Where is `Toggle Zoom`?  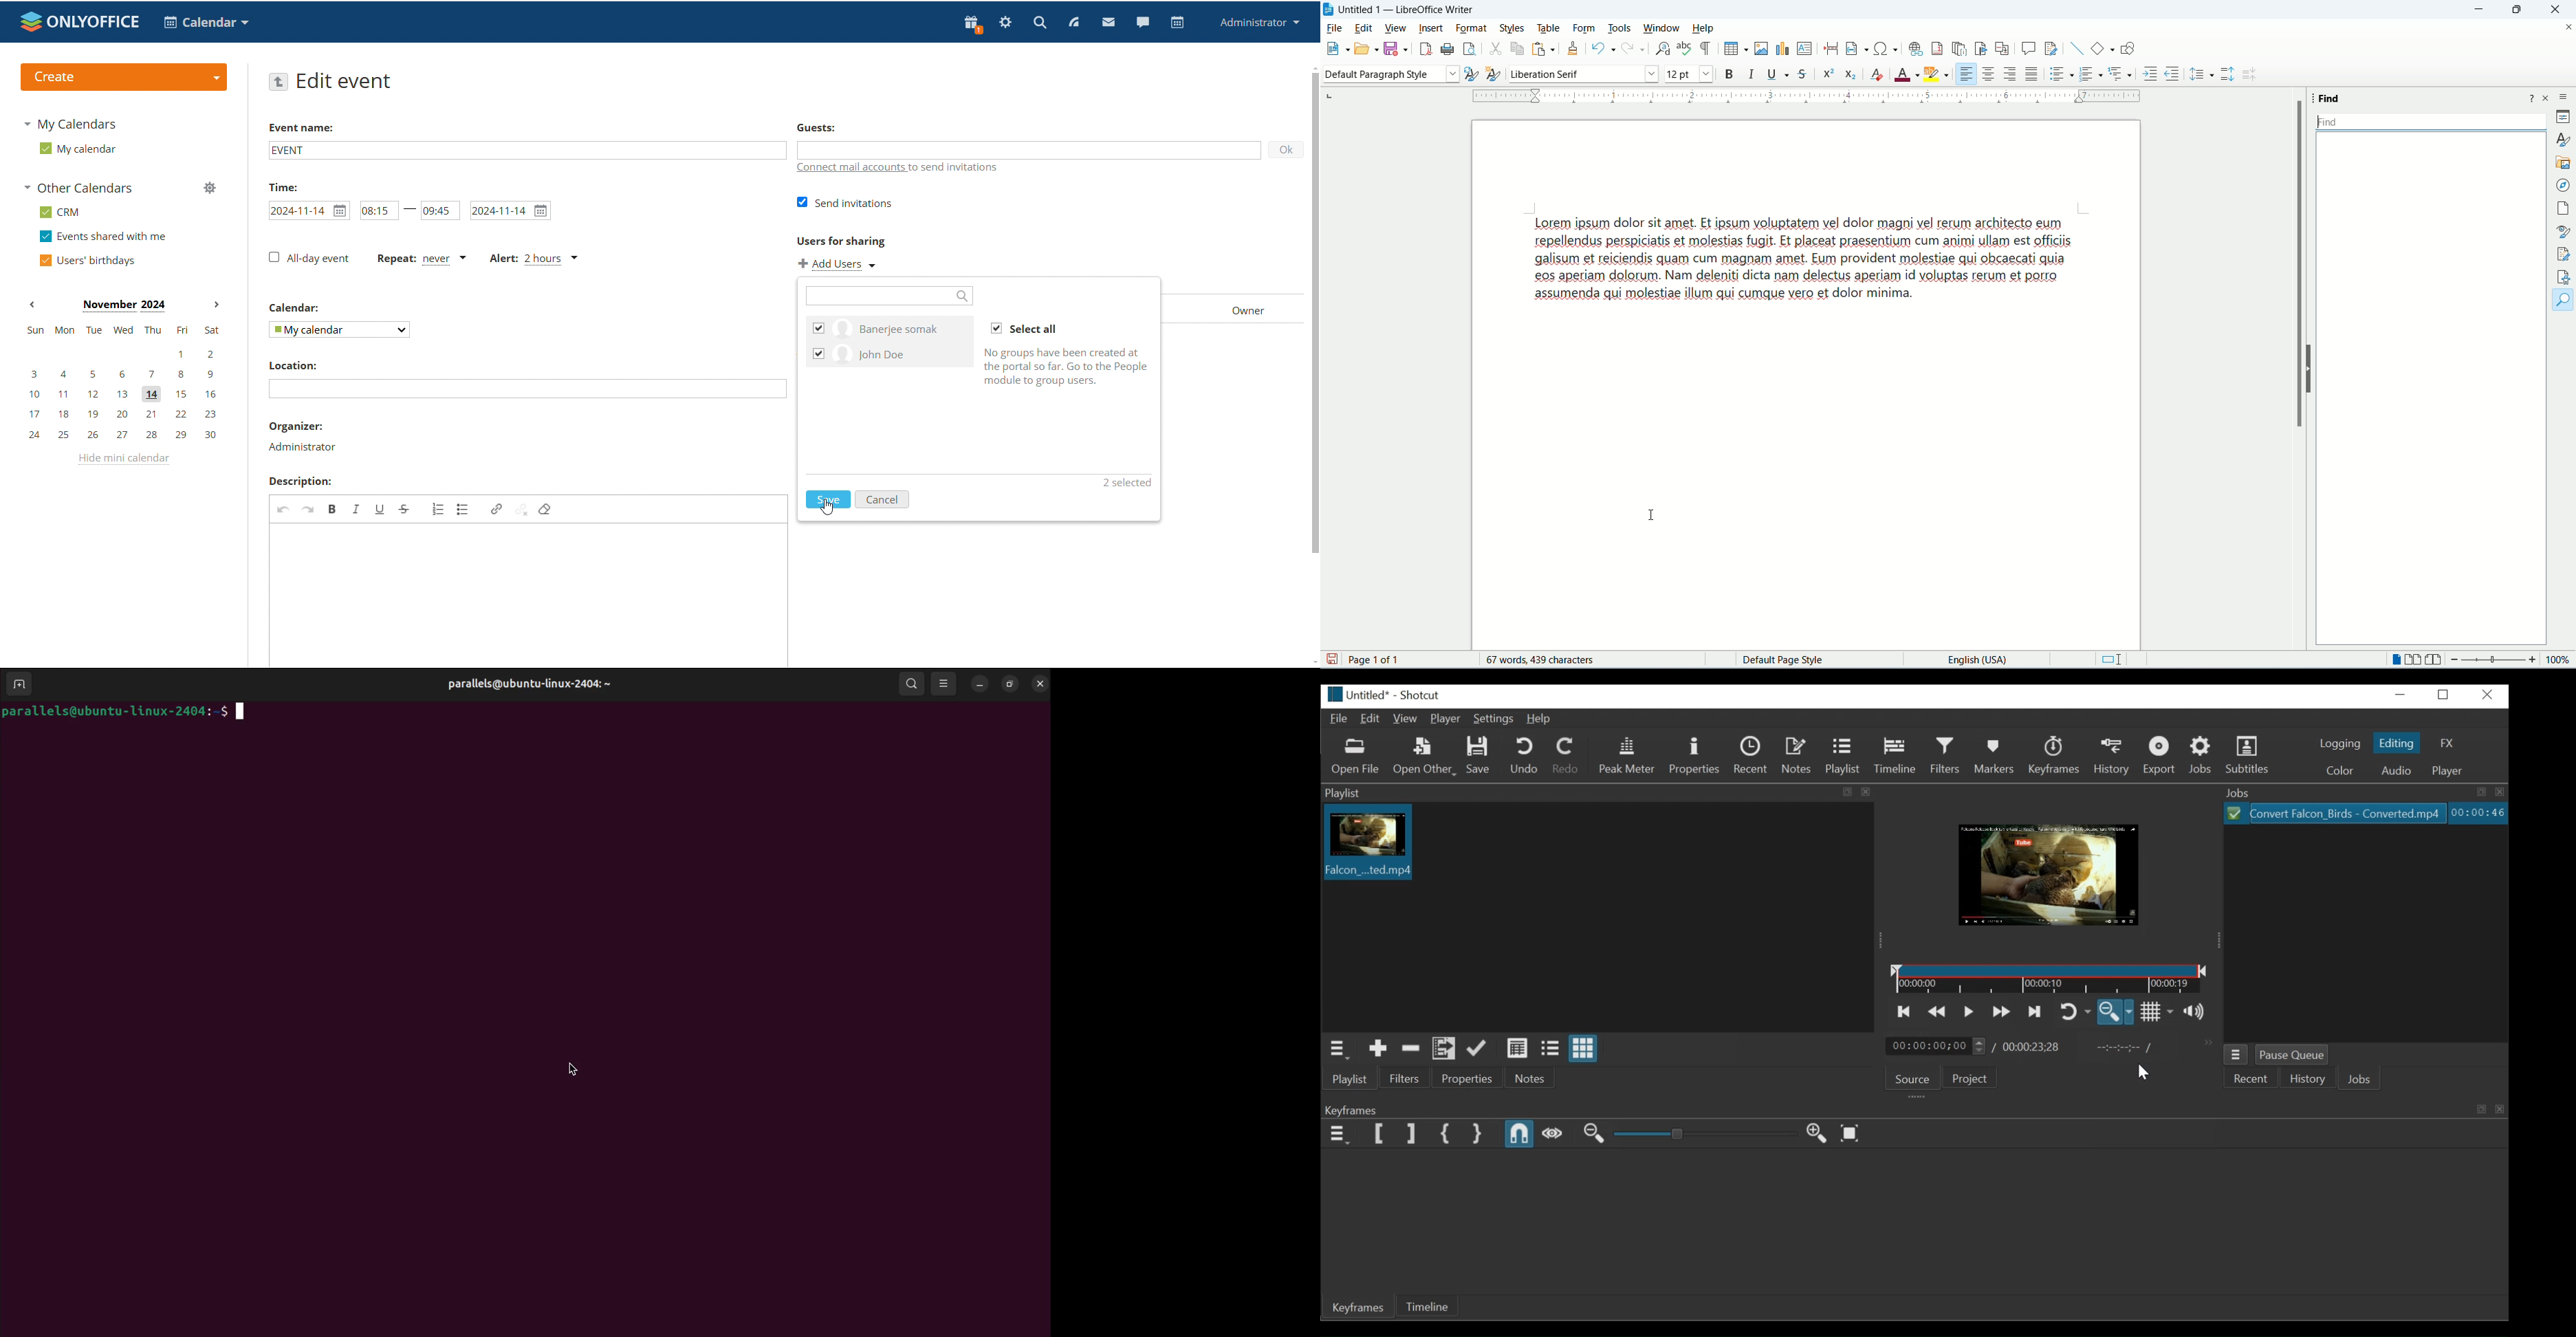
Toggle Zoom is located at coordinates (2114, 1011).